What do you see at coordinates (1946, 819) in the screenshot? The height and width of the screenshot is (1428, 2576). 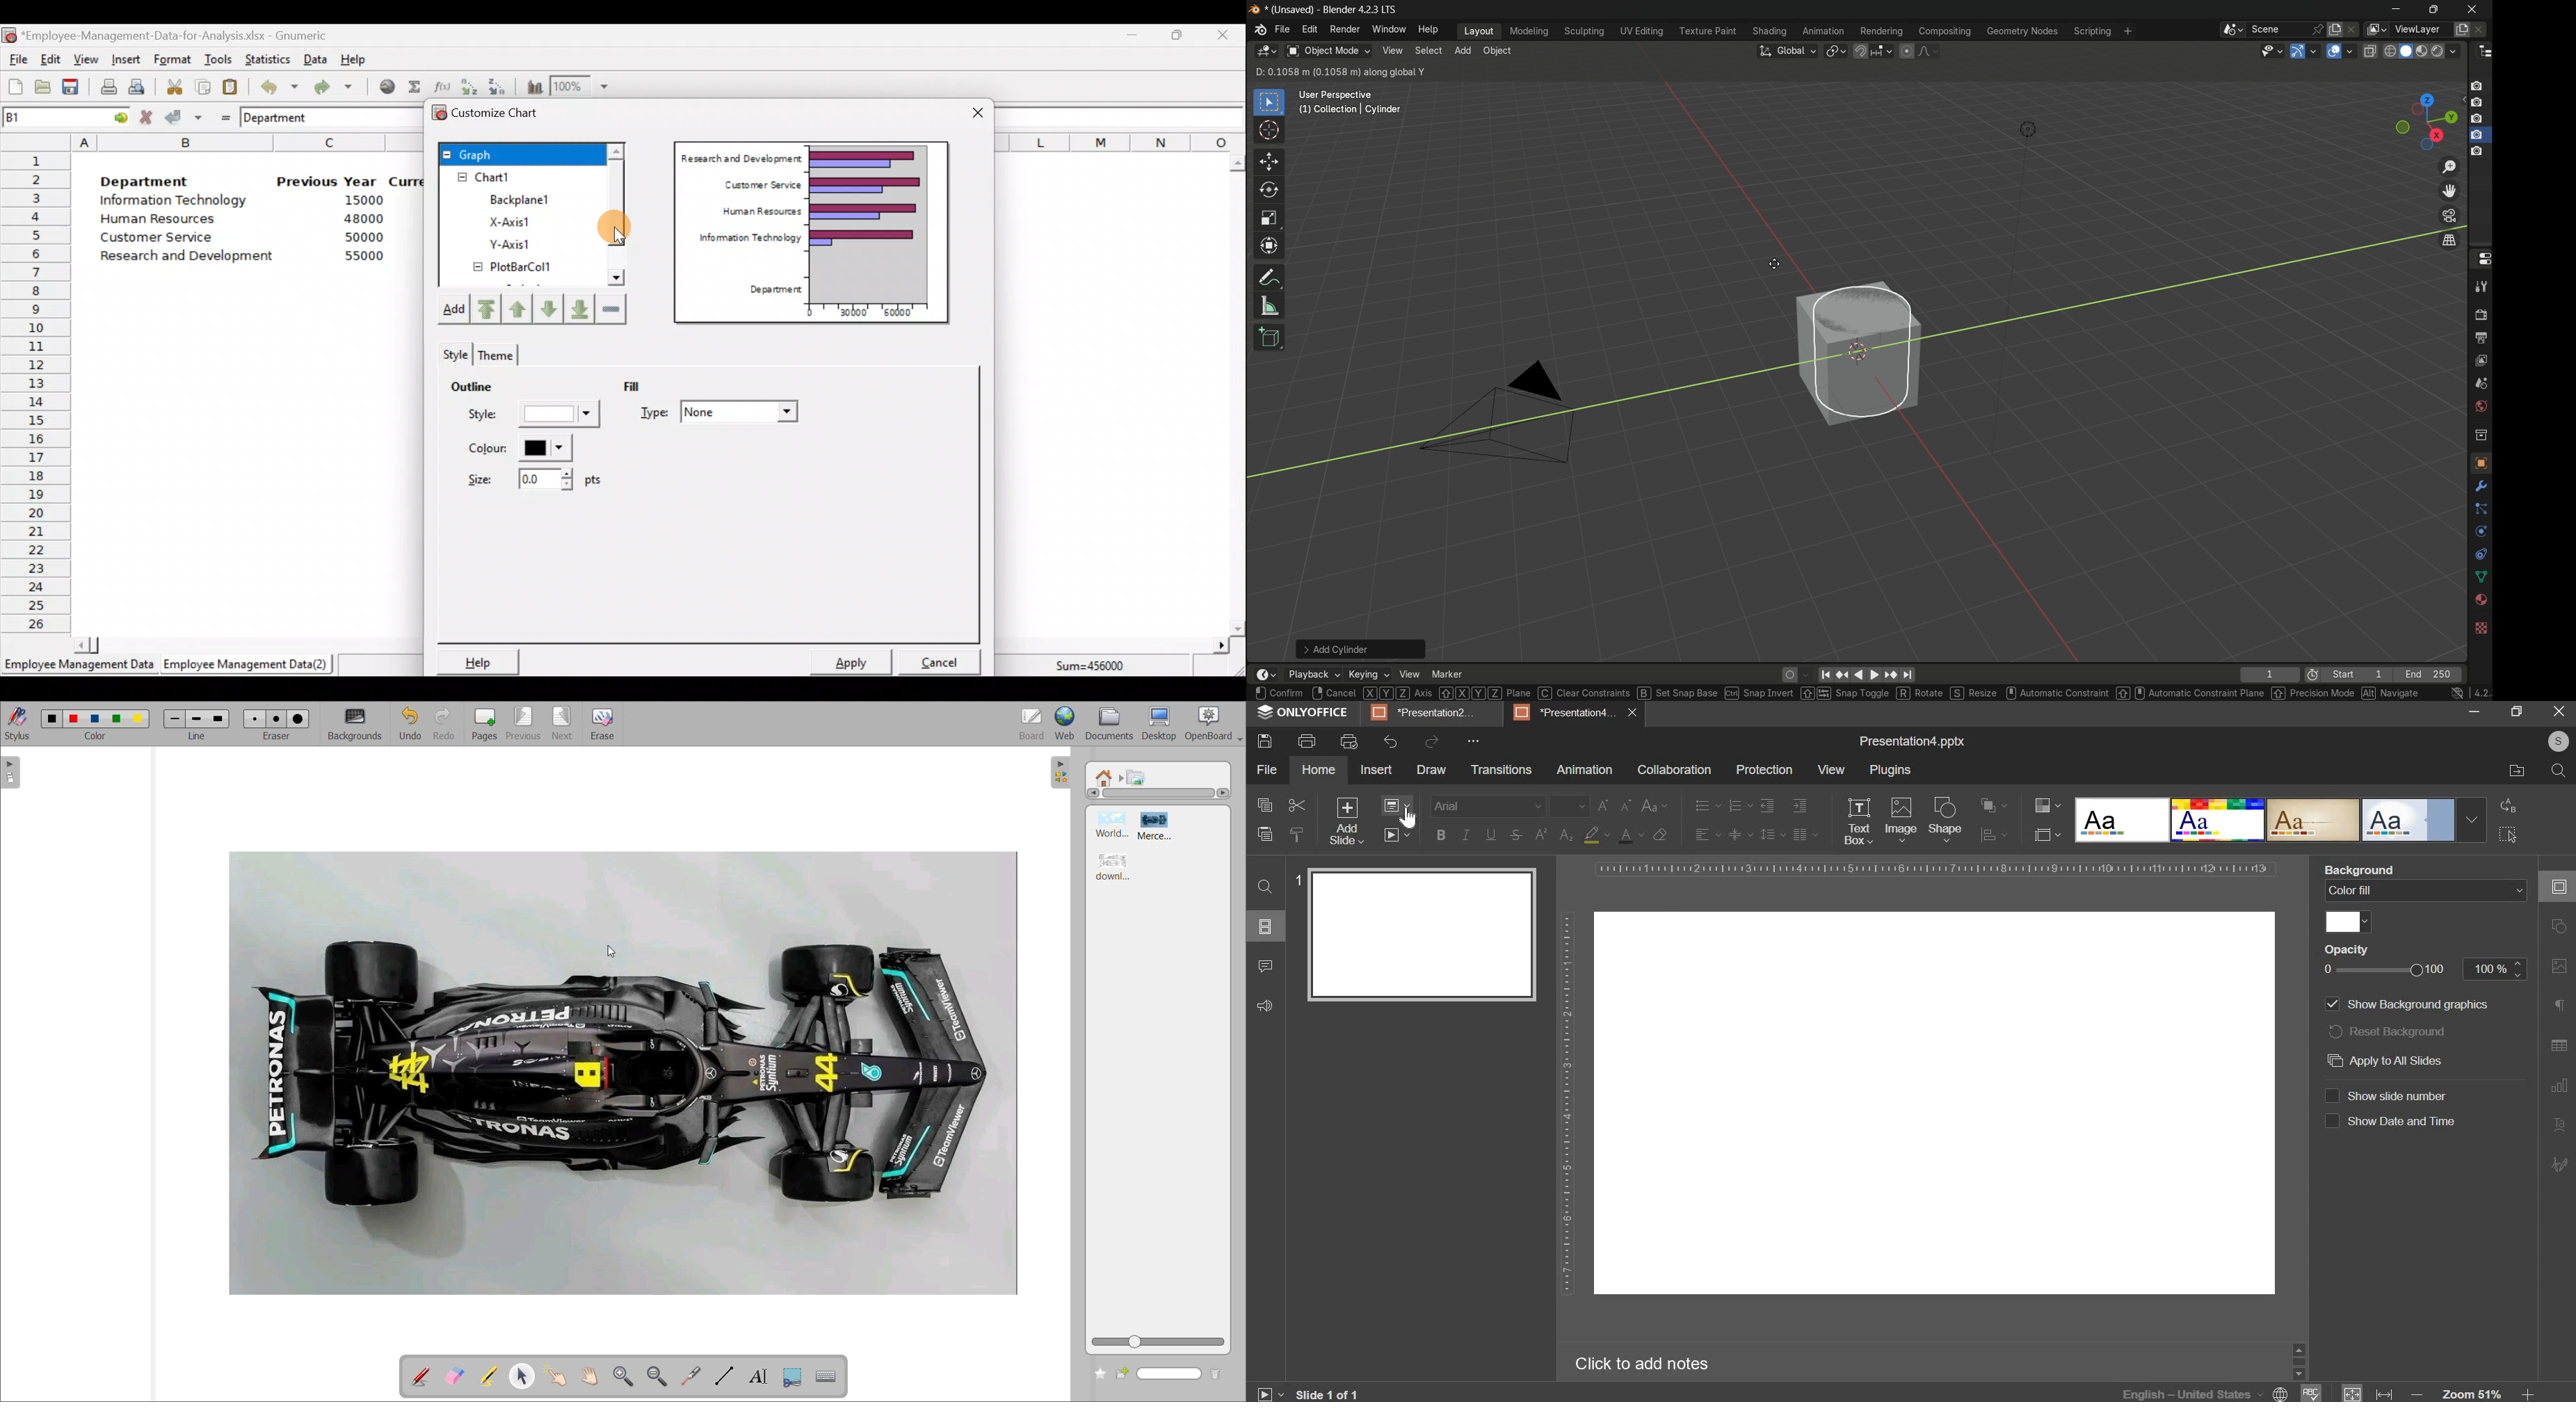 I see `shape` at bounding box center [1946, 819].